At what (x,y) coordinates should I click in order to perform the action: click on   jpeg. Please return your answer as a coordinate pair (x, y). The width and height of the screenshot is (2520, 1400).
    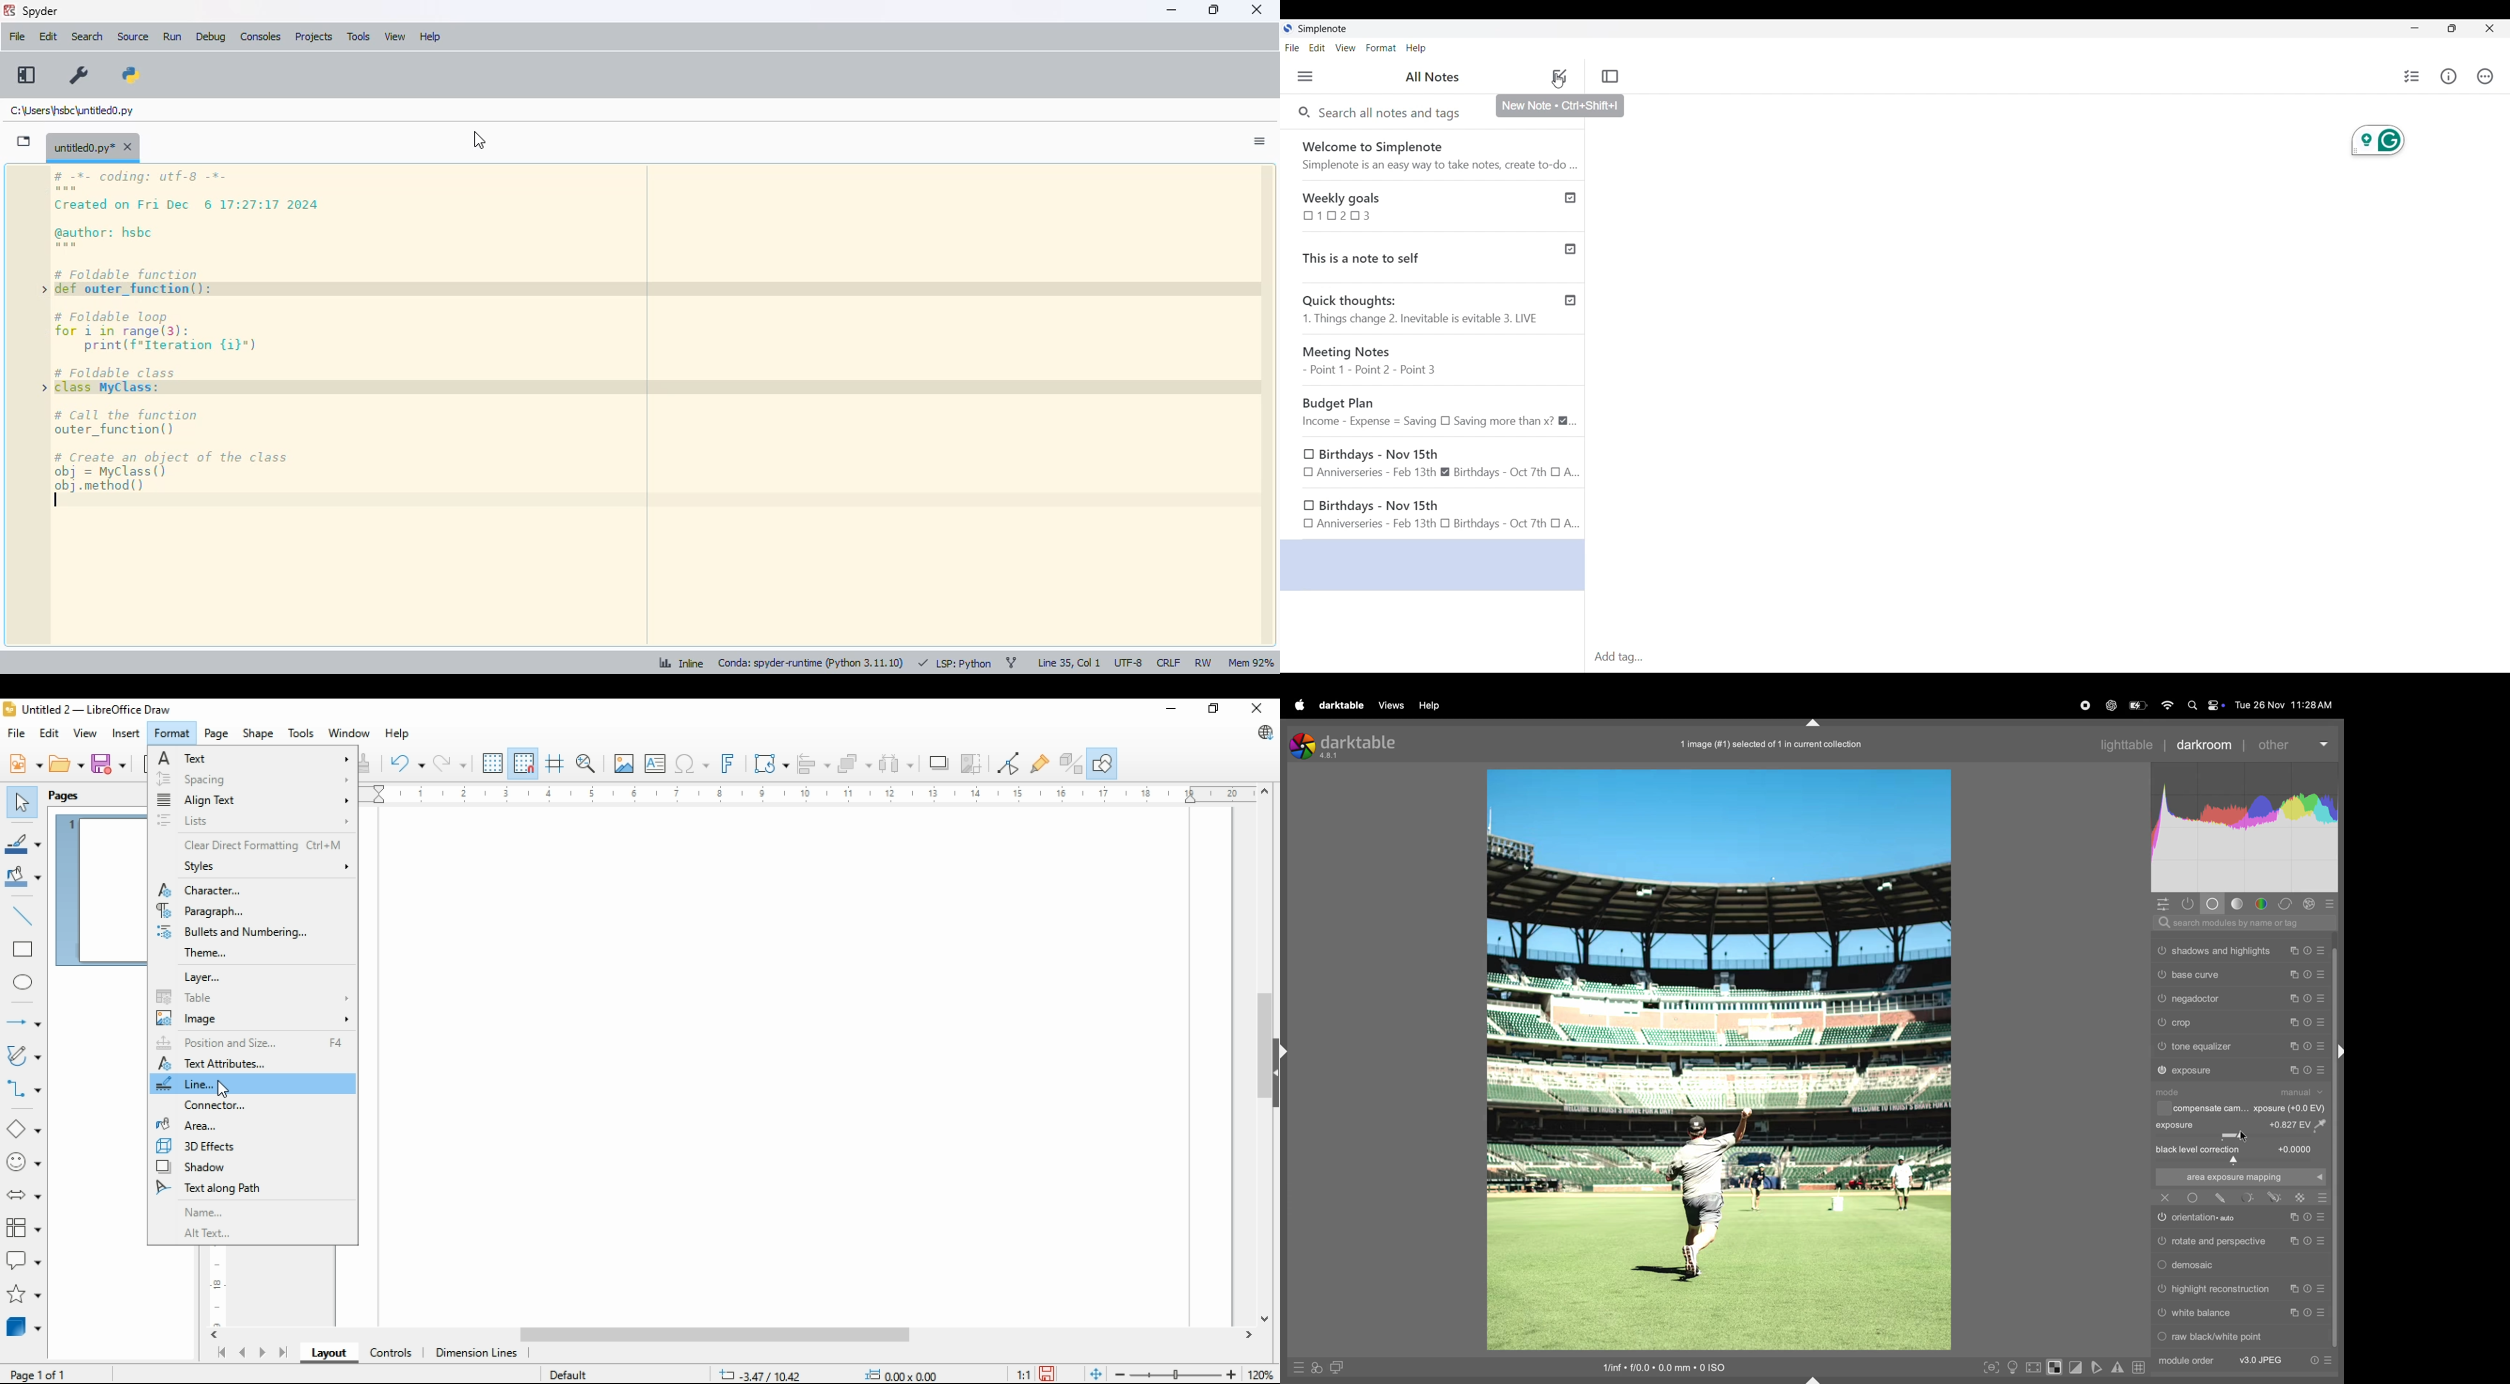
    Looking at the image, I should click on (2262, 1360).